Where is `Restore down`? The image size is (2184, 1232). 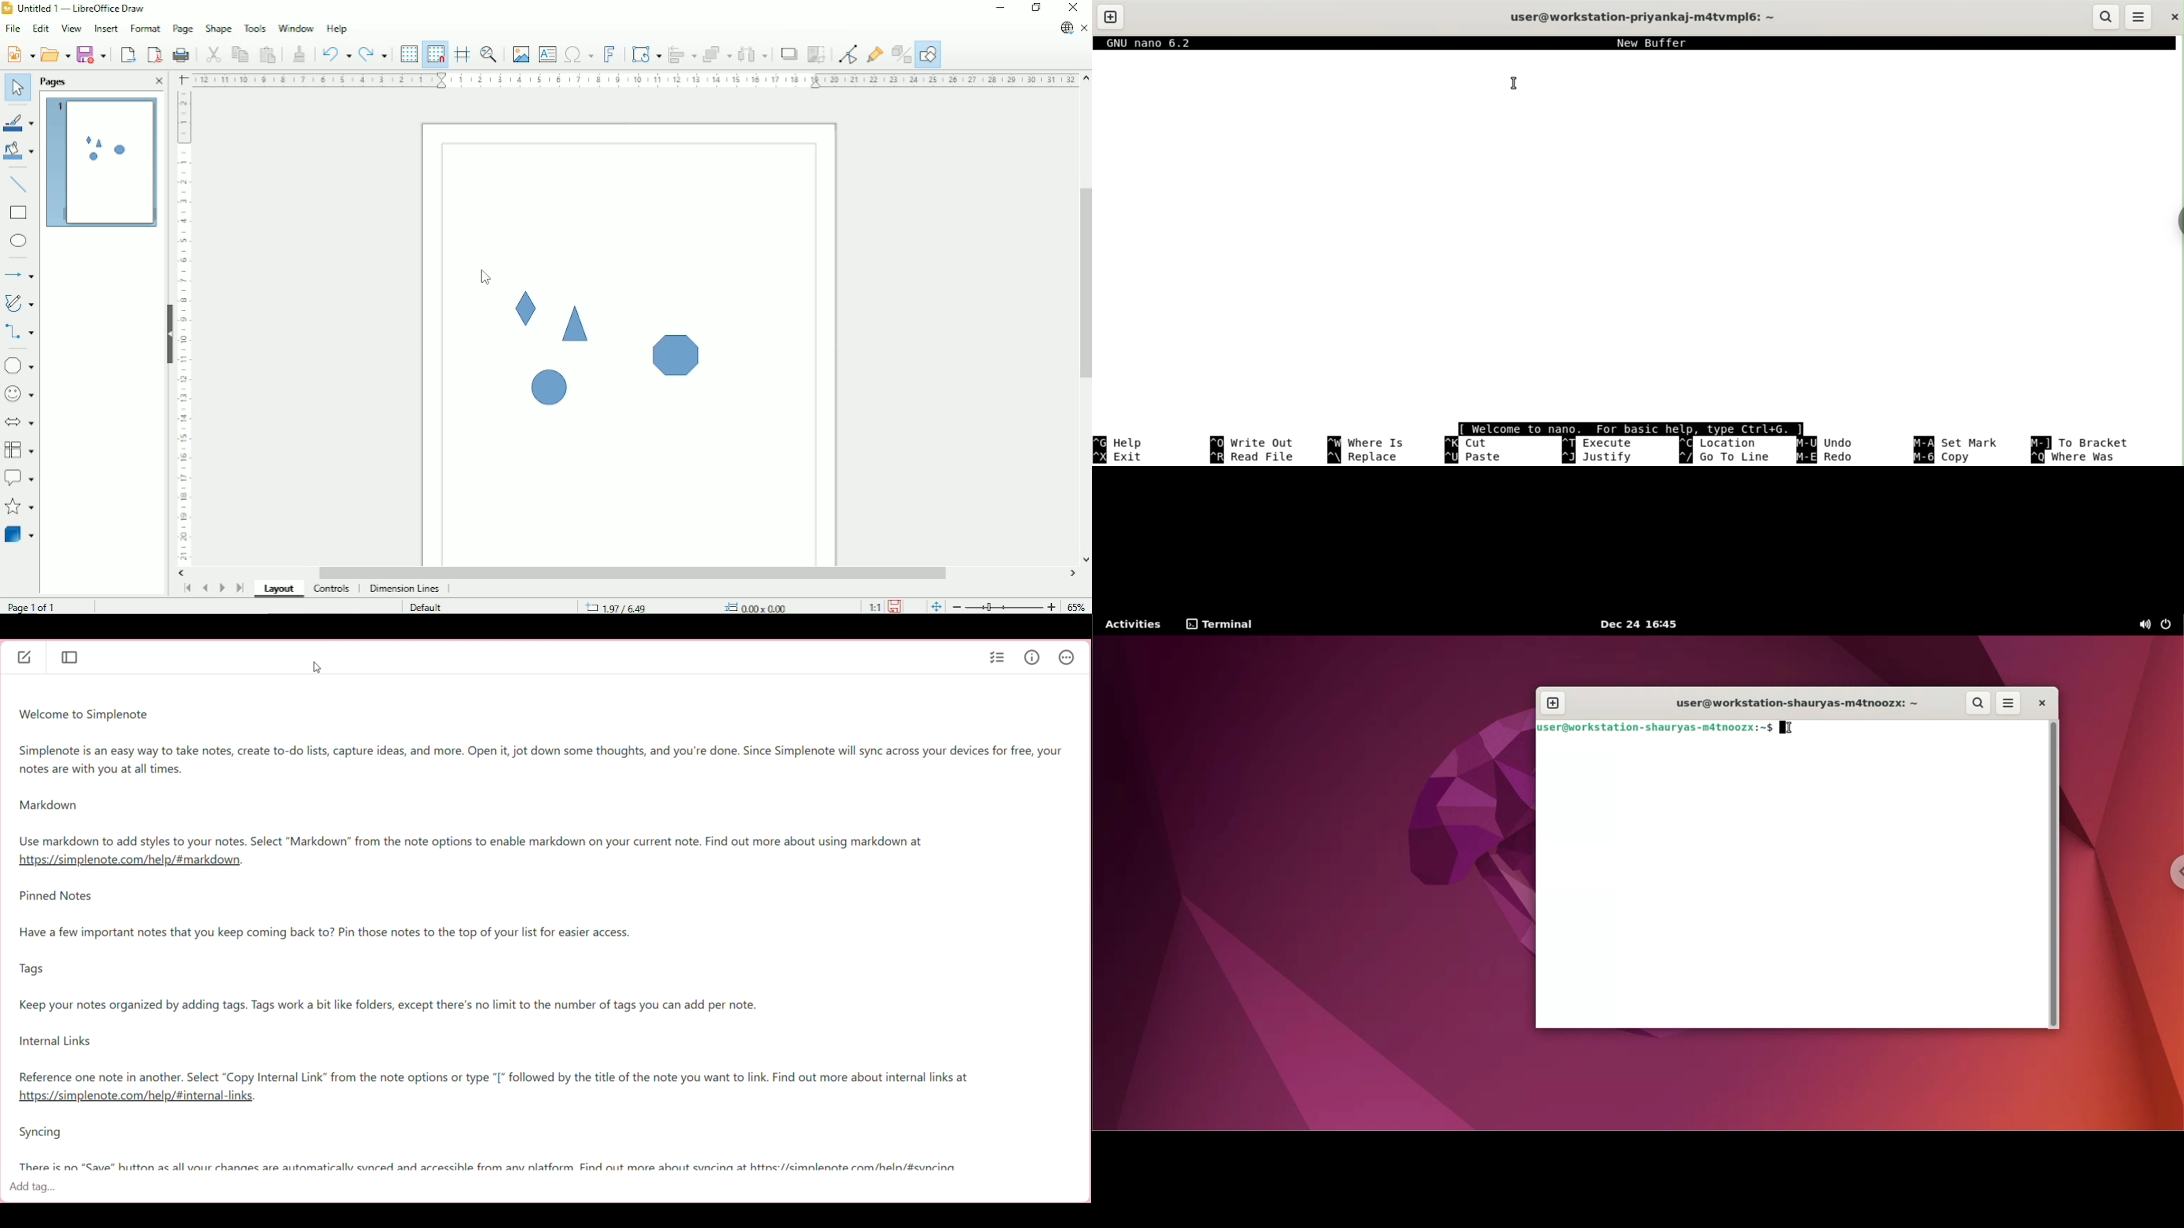 Restore down is located at coordinates (1038, 9).